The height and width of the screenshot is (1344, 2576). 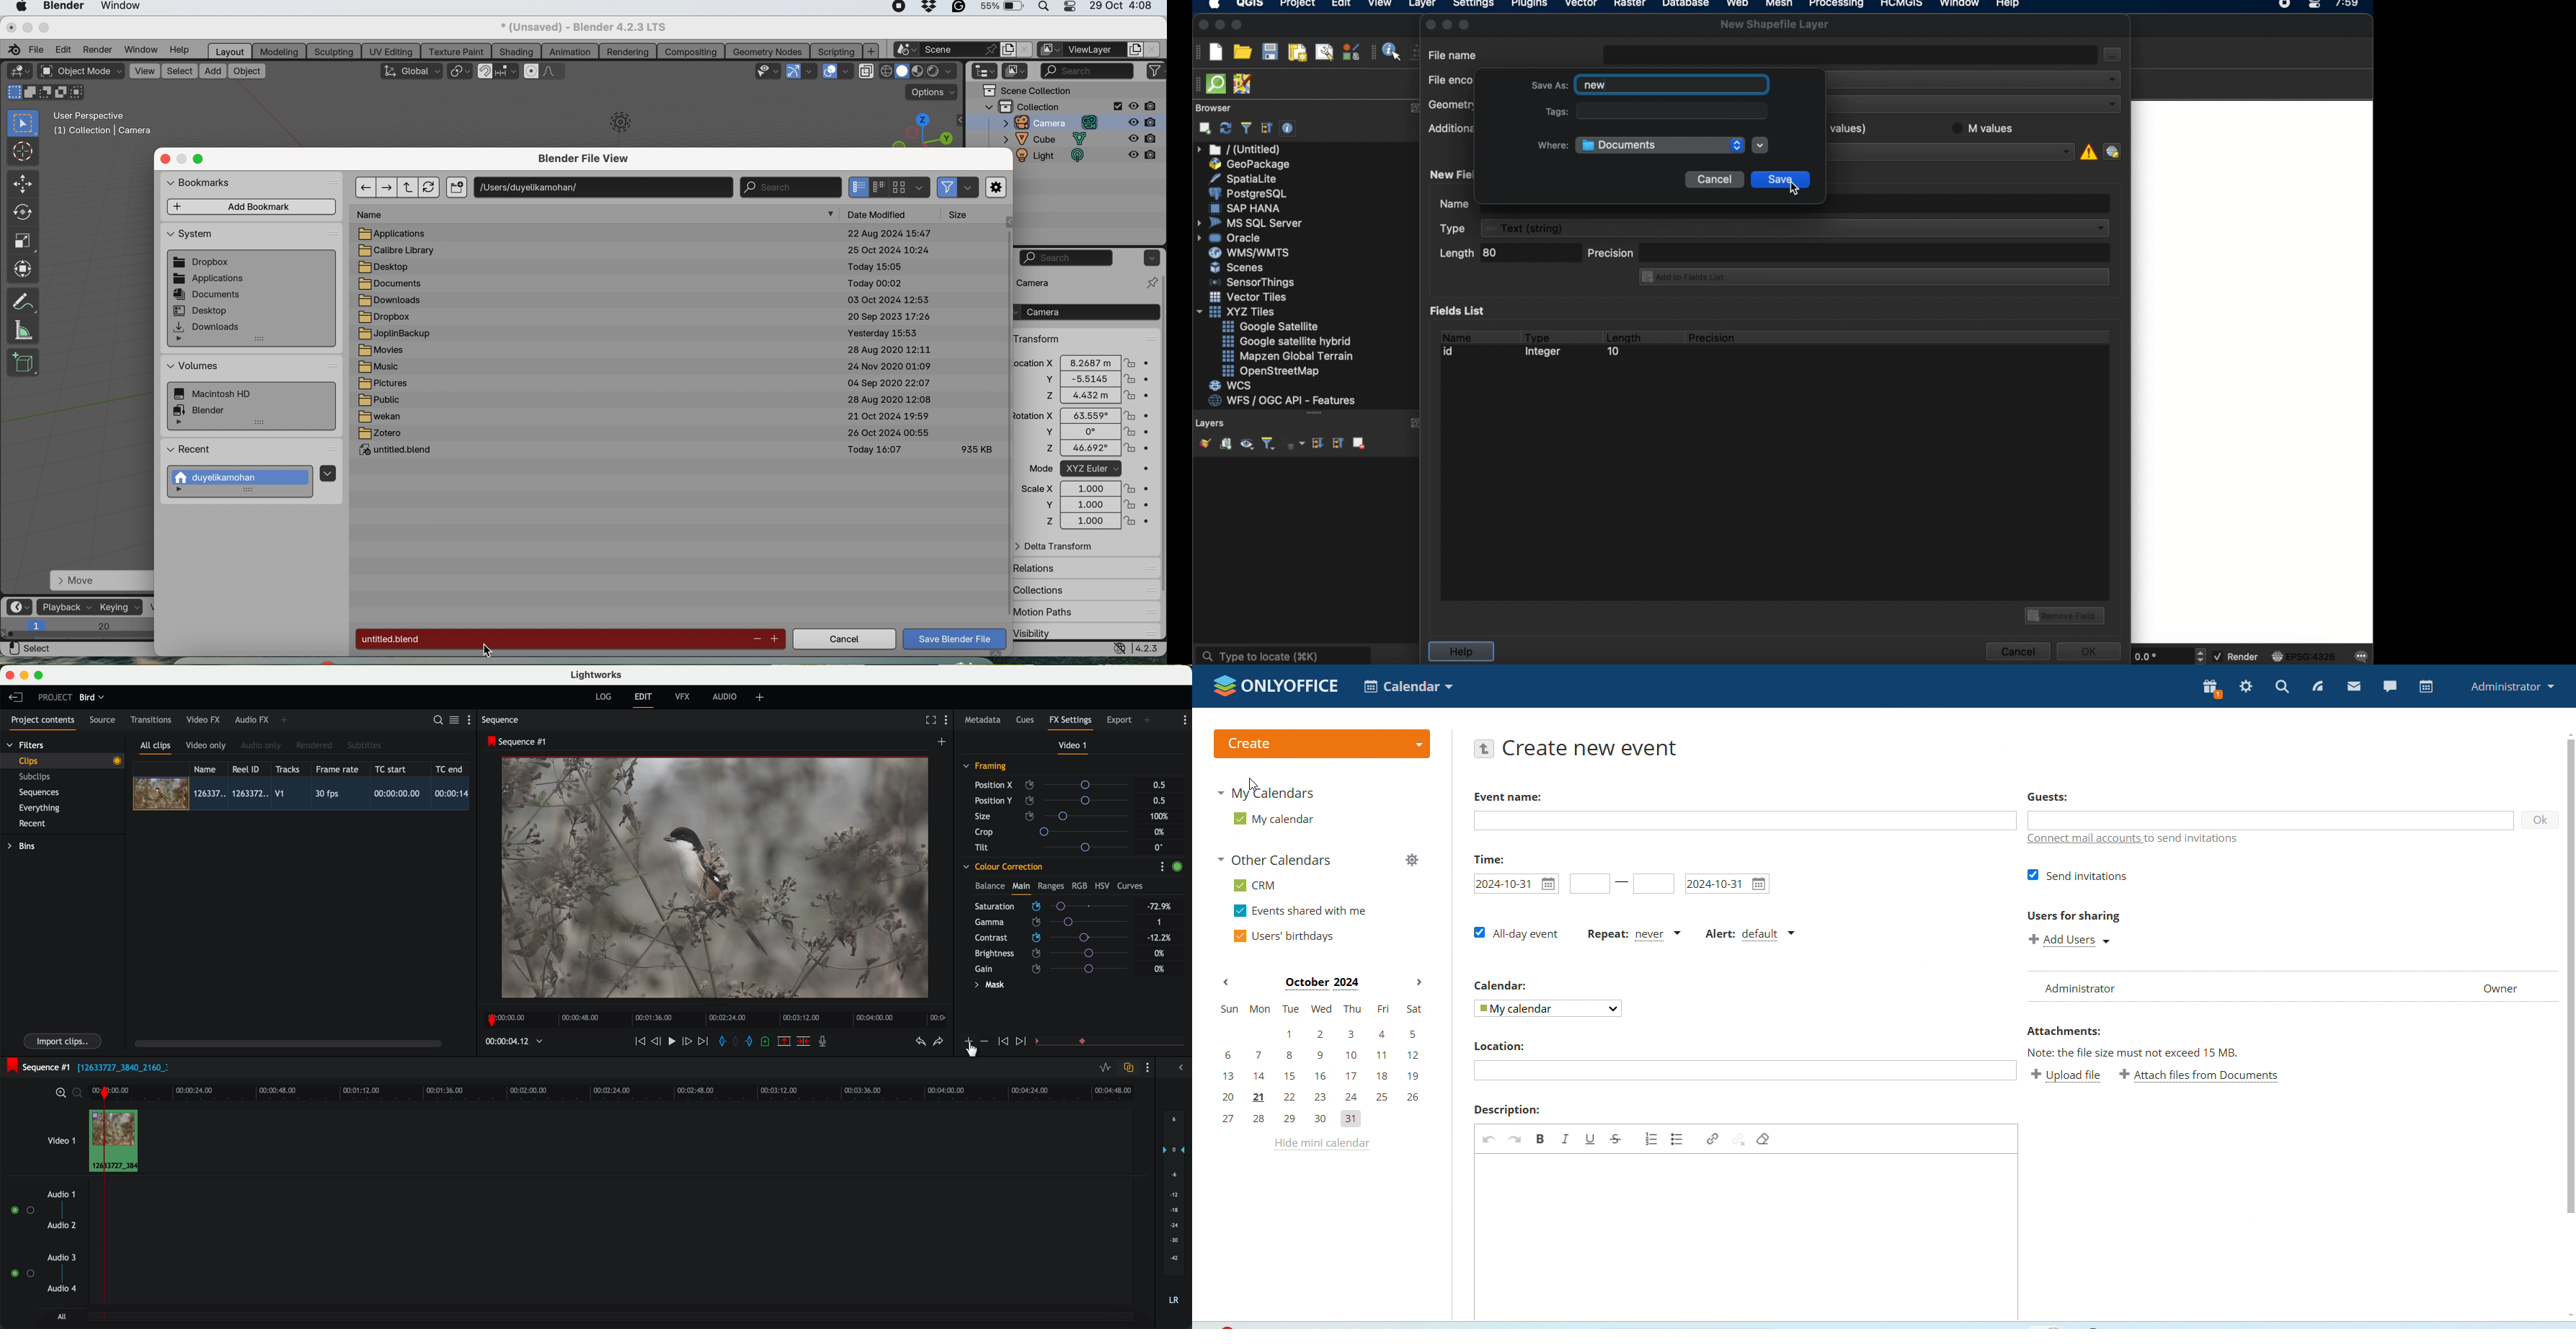 What do you see at coordinates (363, 746) in the screenshot?
I see `subtitles` at bounding box center [363, 746].